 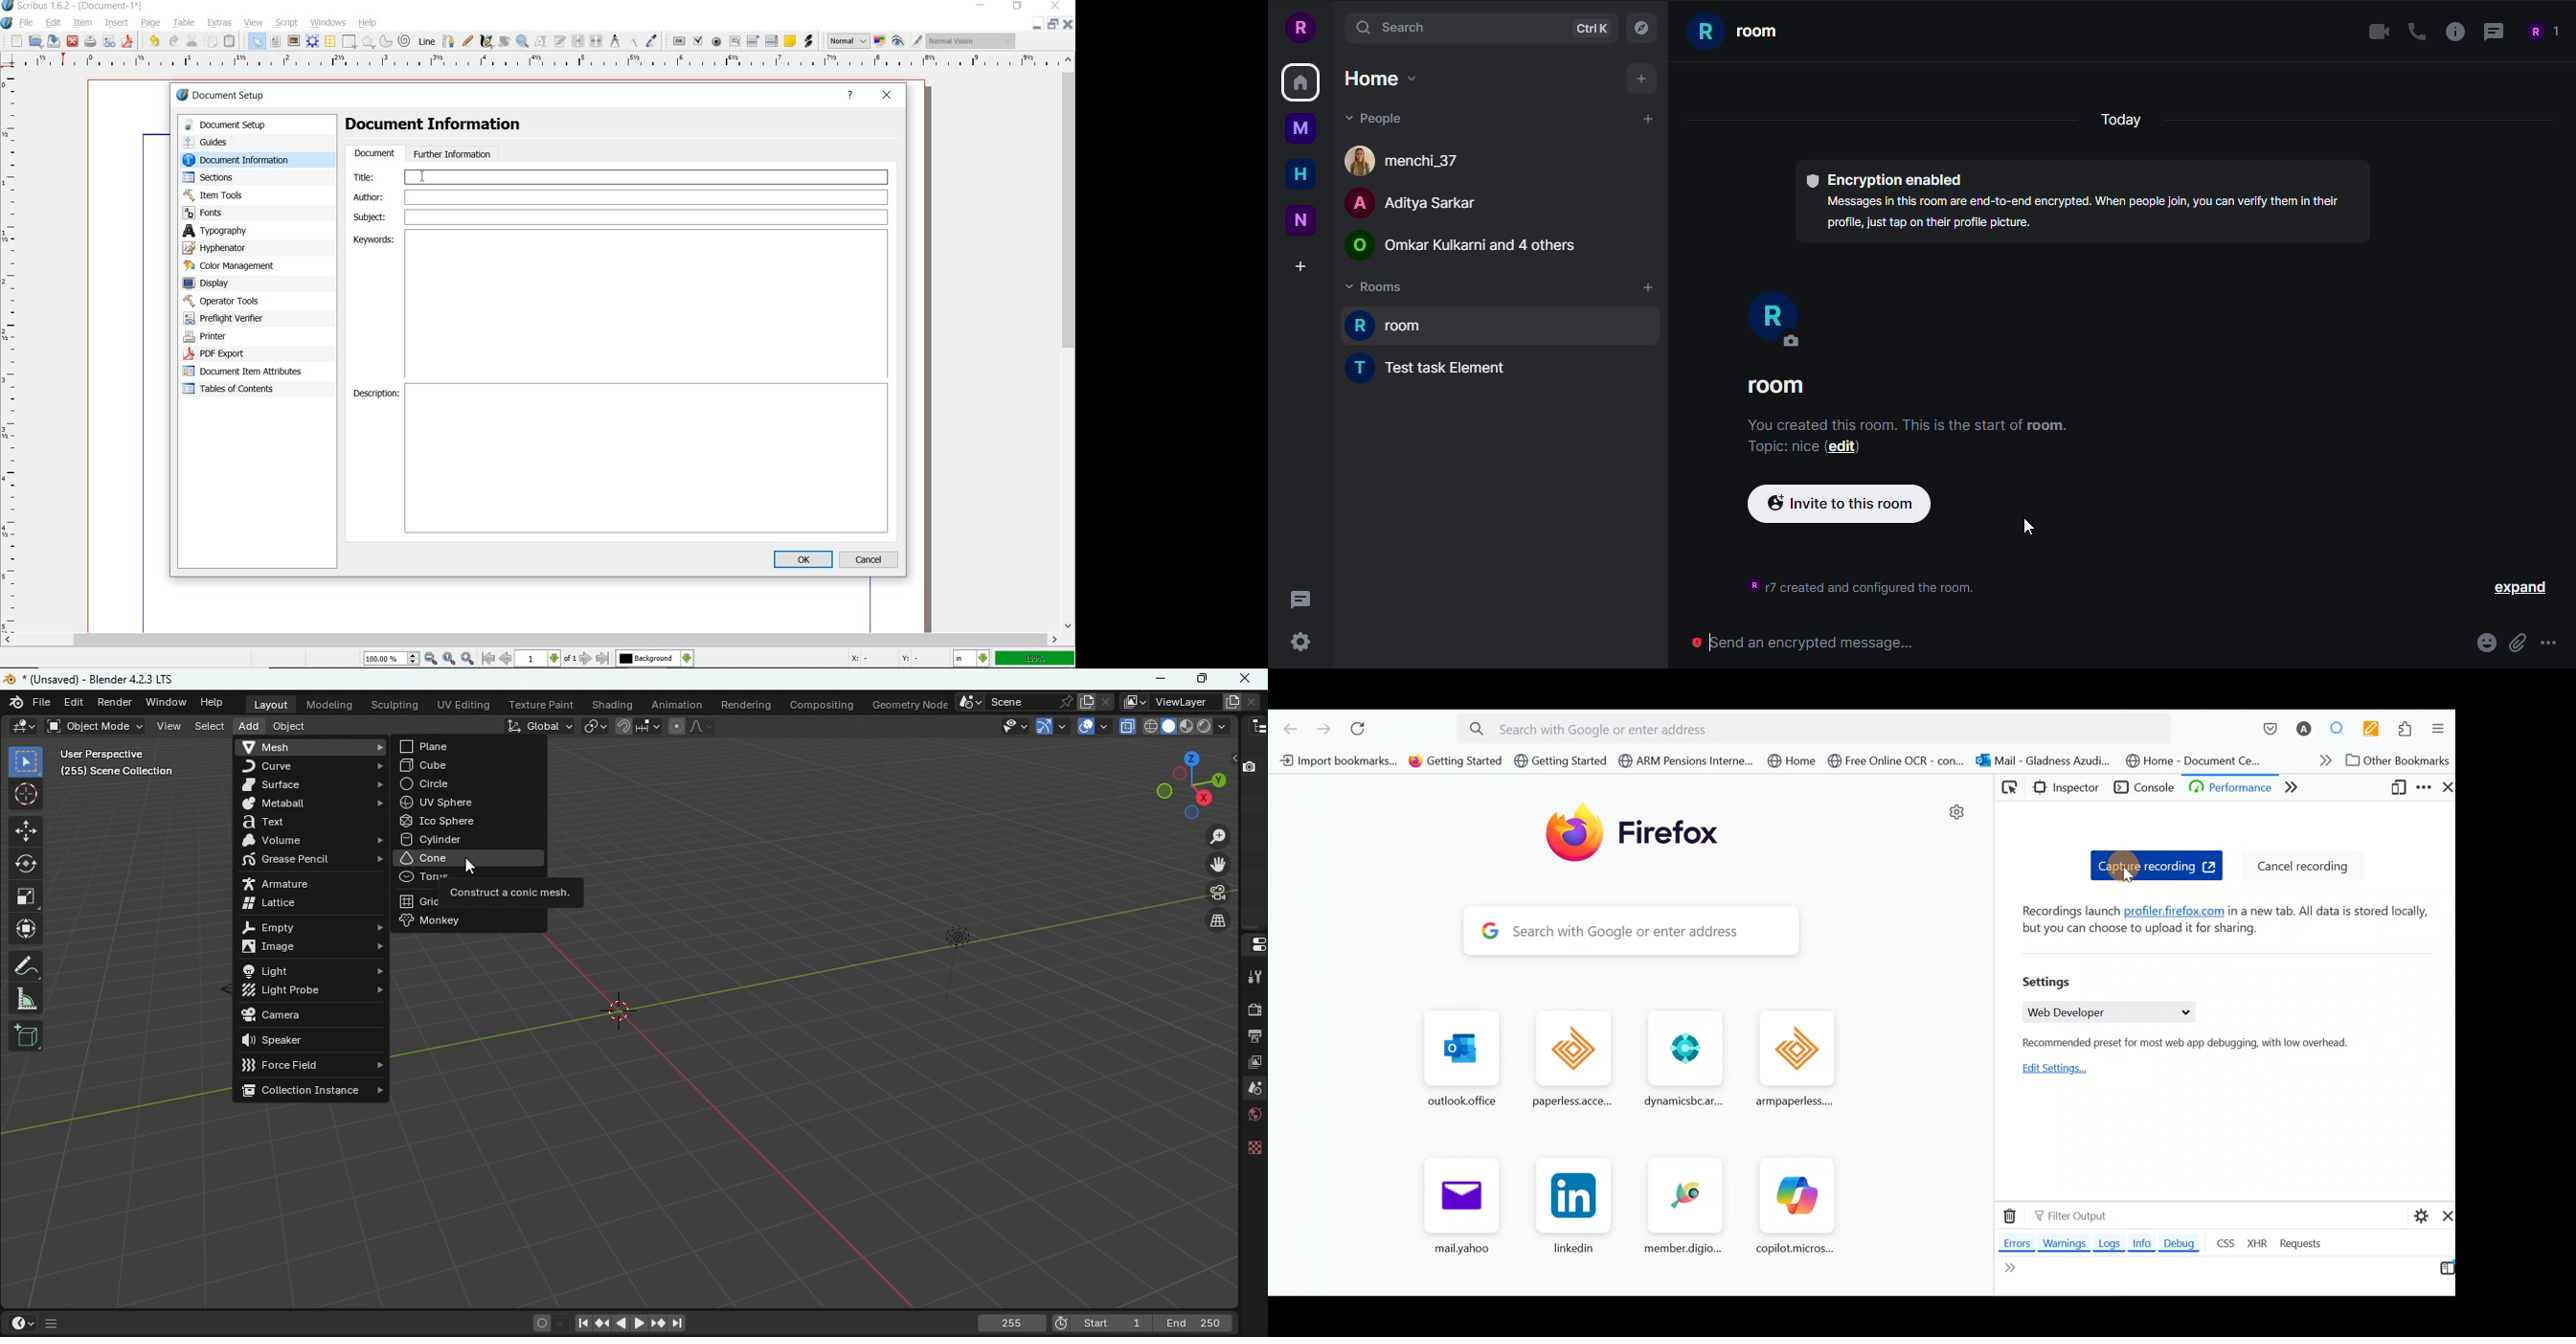 I want to click on printer, so click(x=236, y=337).